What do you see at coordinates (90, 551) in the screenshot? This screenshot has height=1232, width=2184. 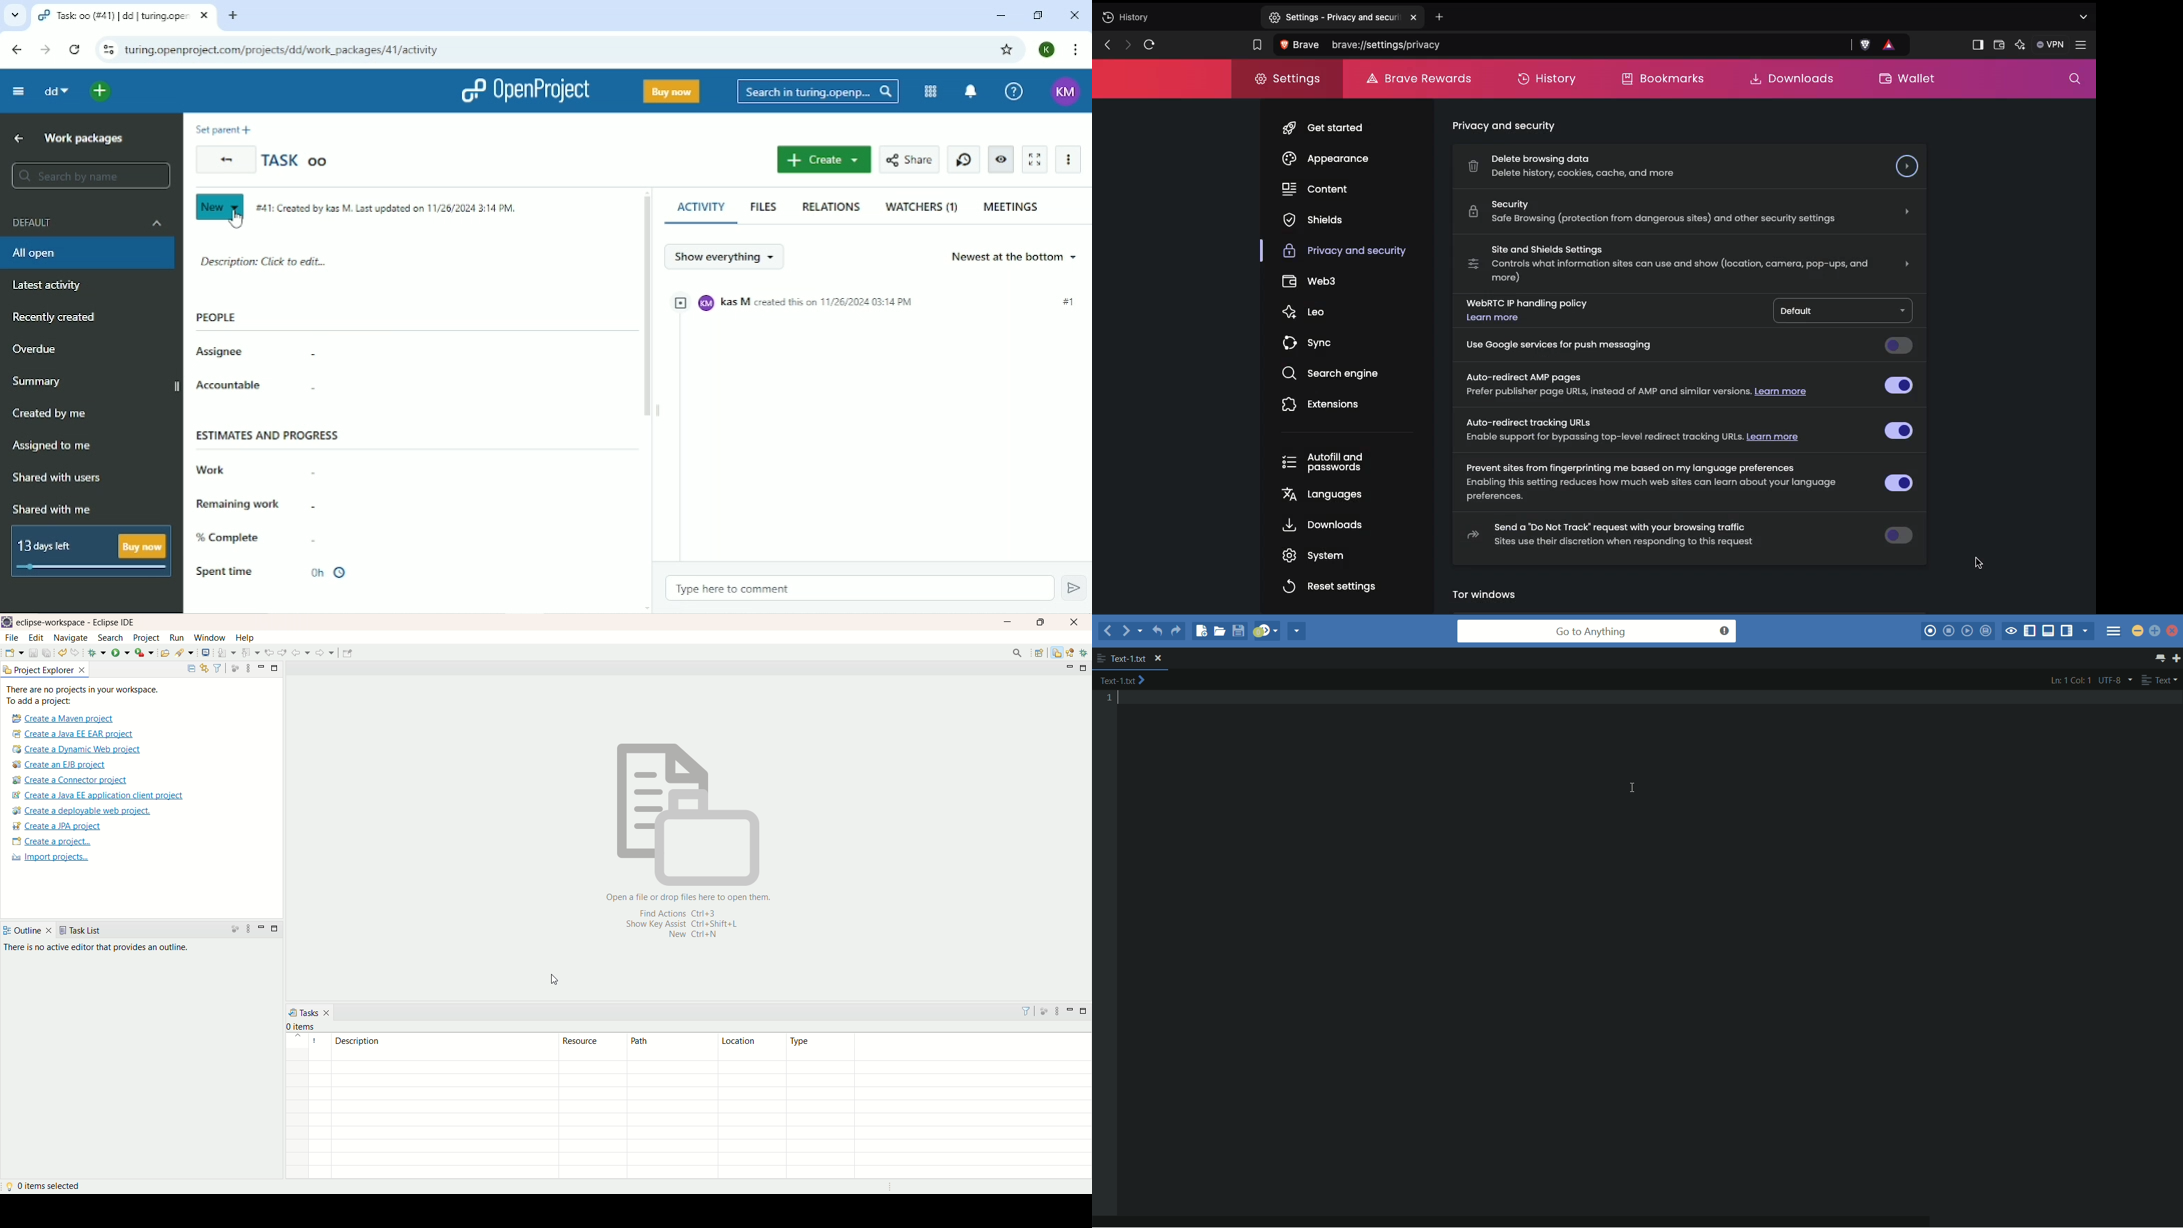 I see `13 days left Buy now` at bounding box center [90, 551].